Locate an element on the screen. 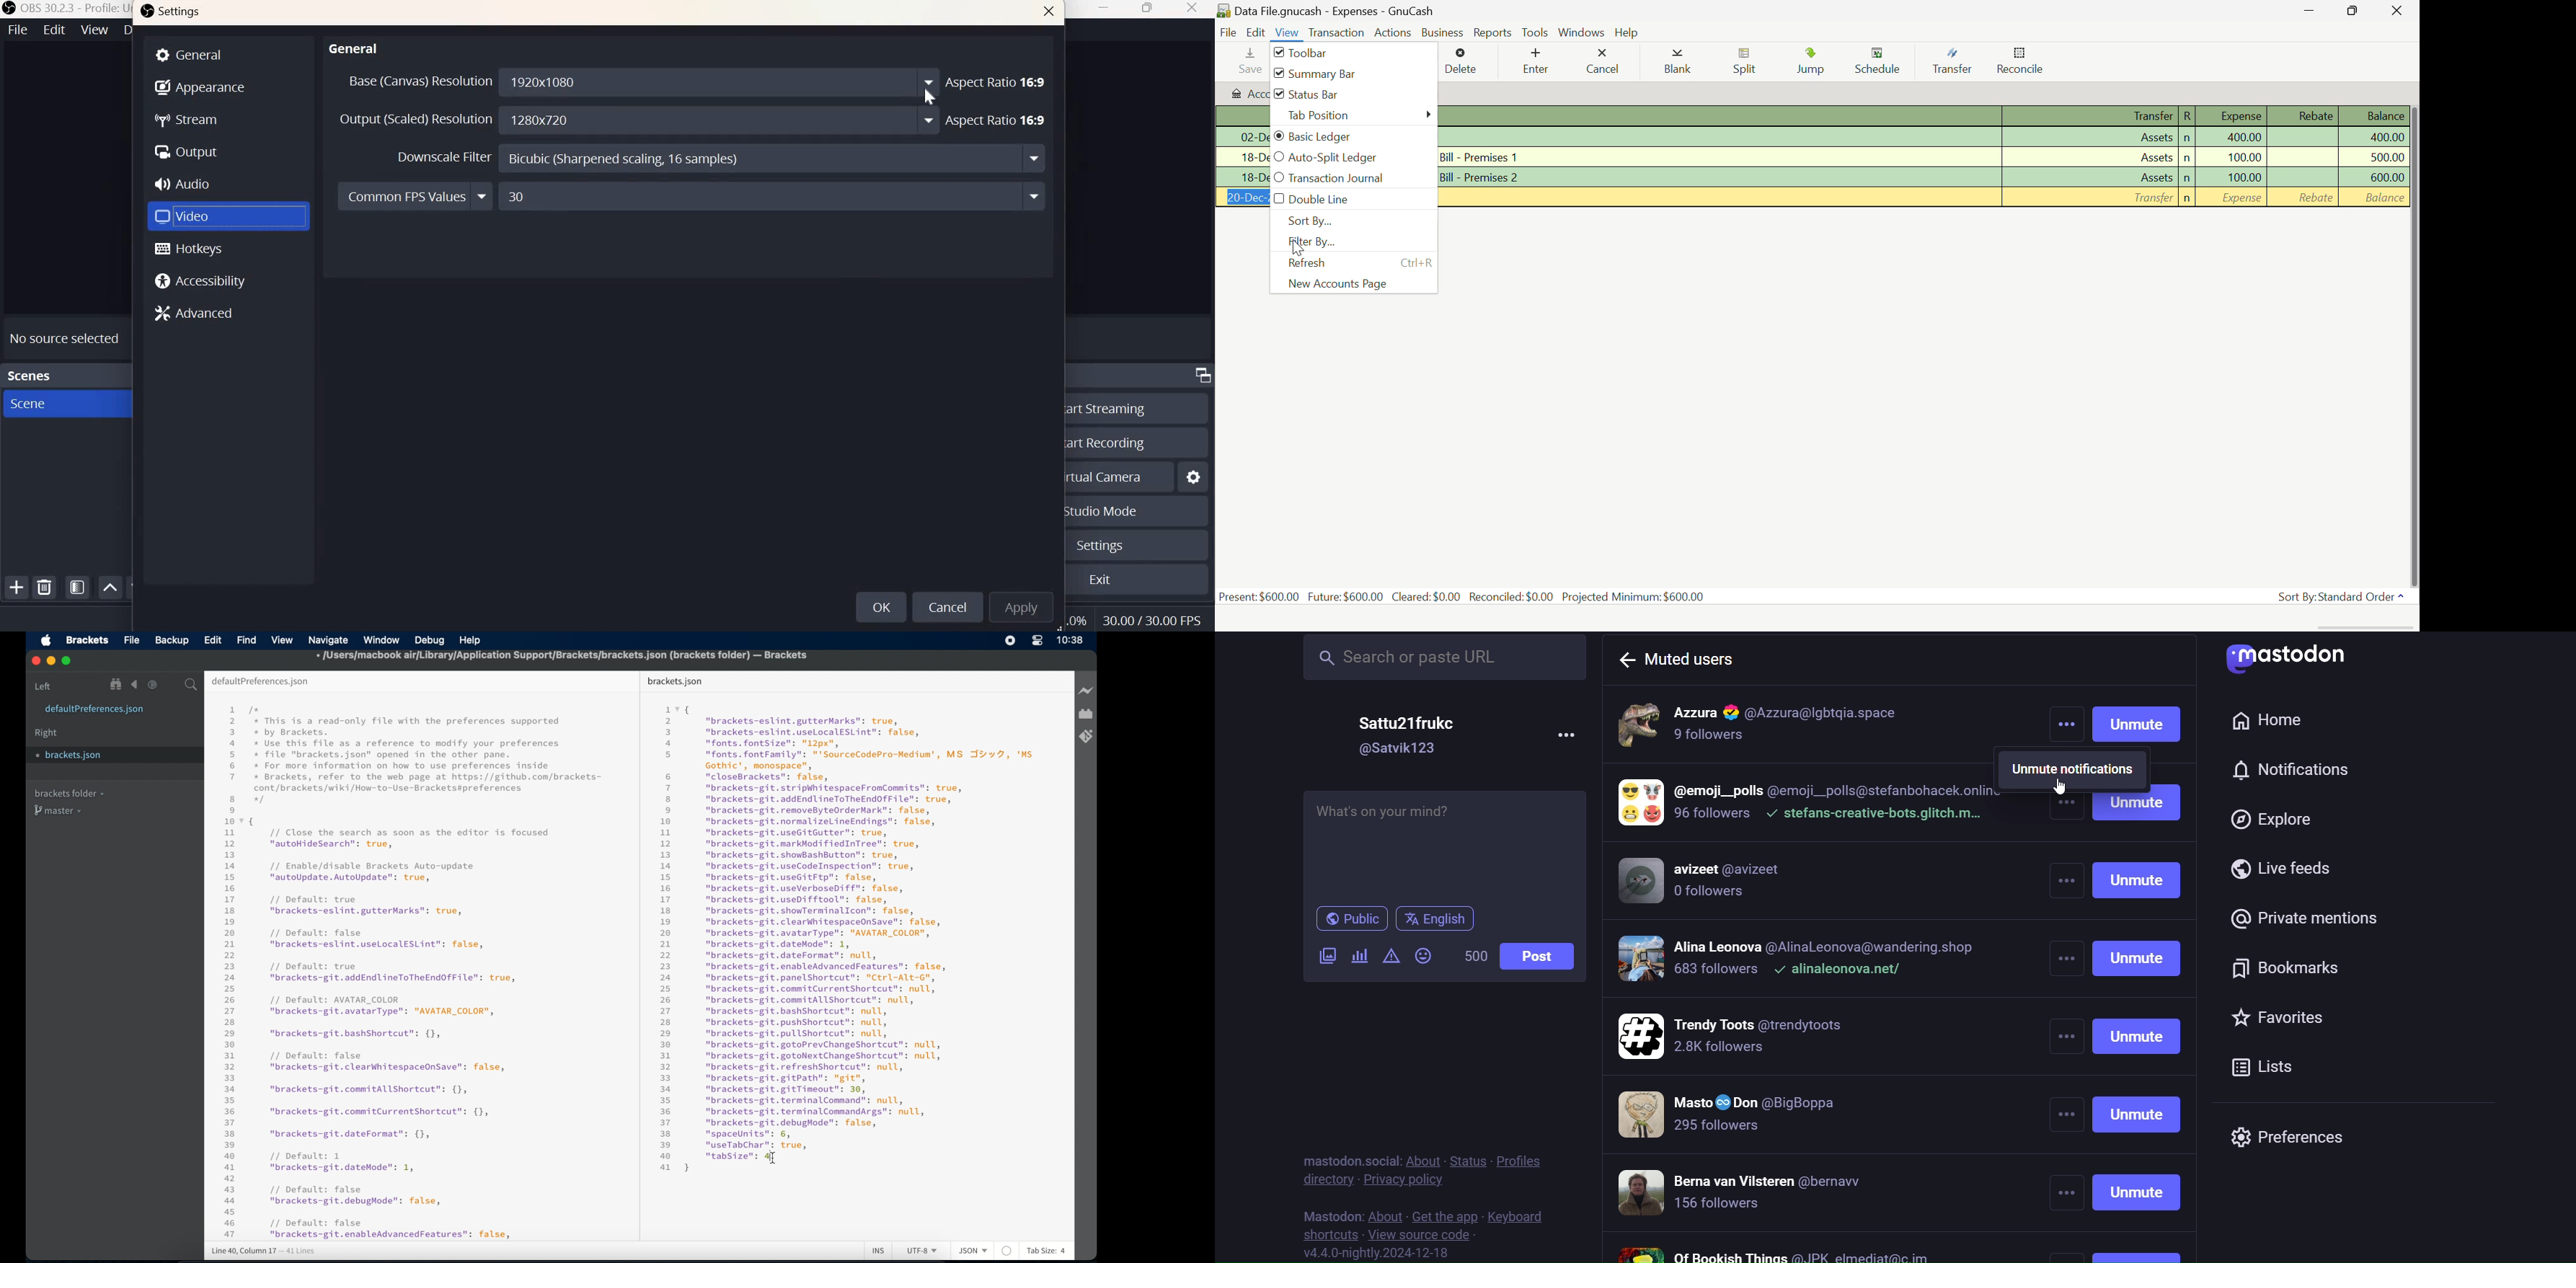  Minimize is located at coordinates (1106, 10).